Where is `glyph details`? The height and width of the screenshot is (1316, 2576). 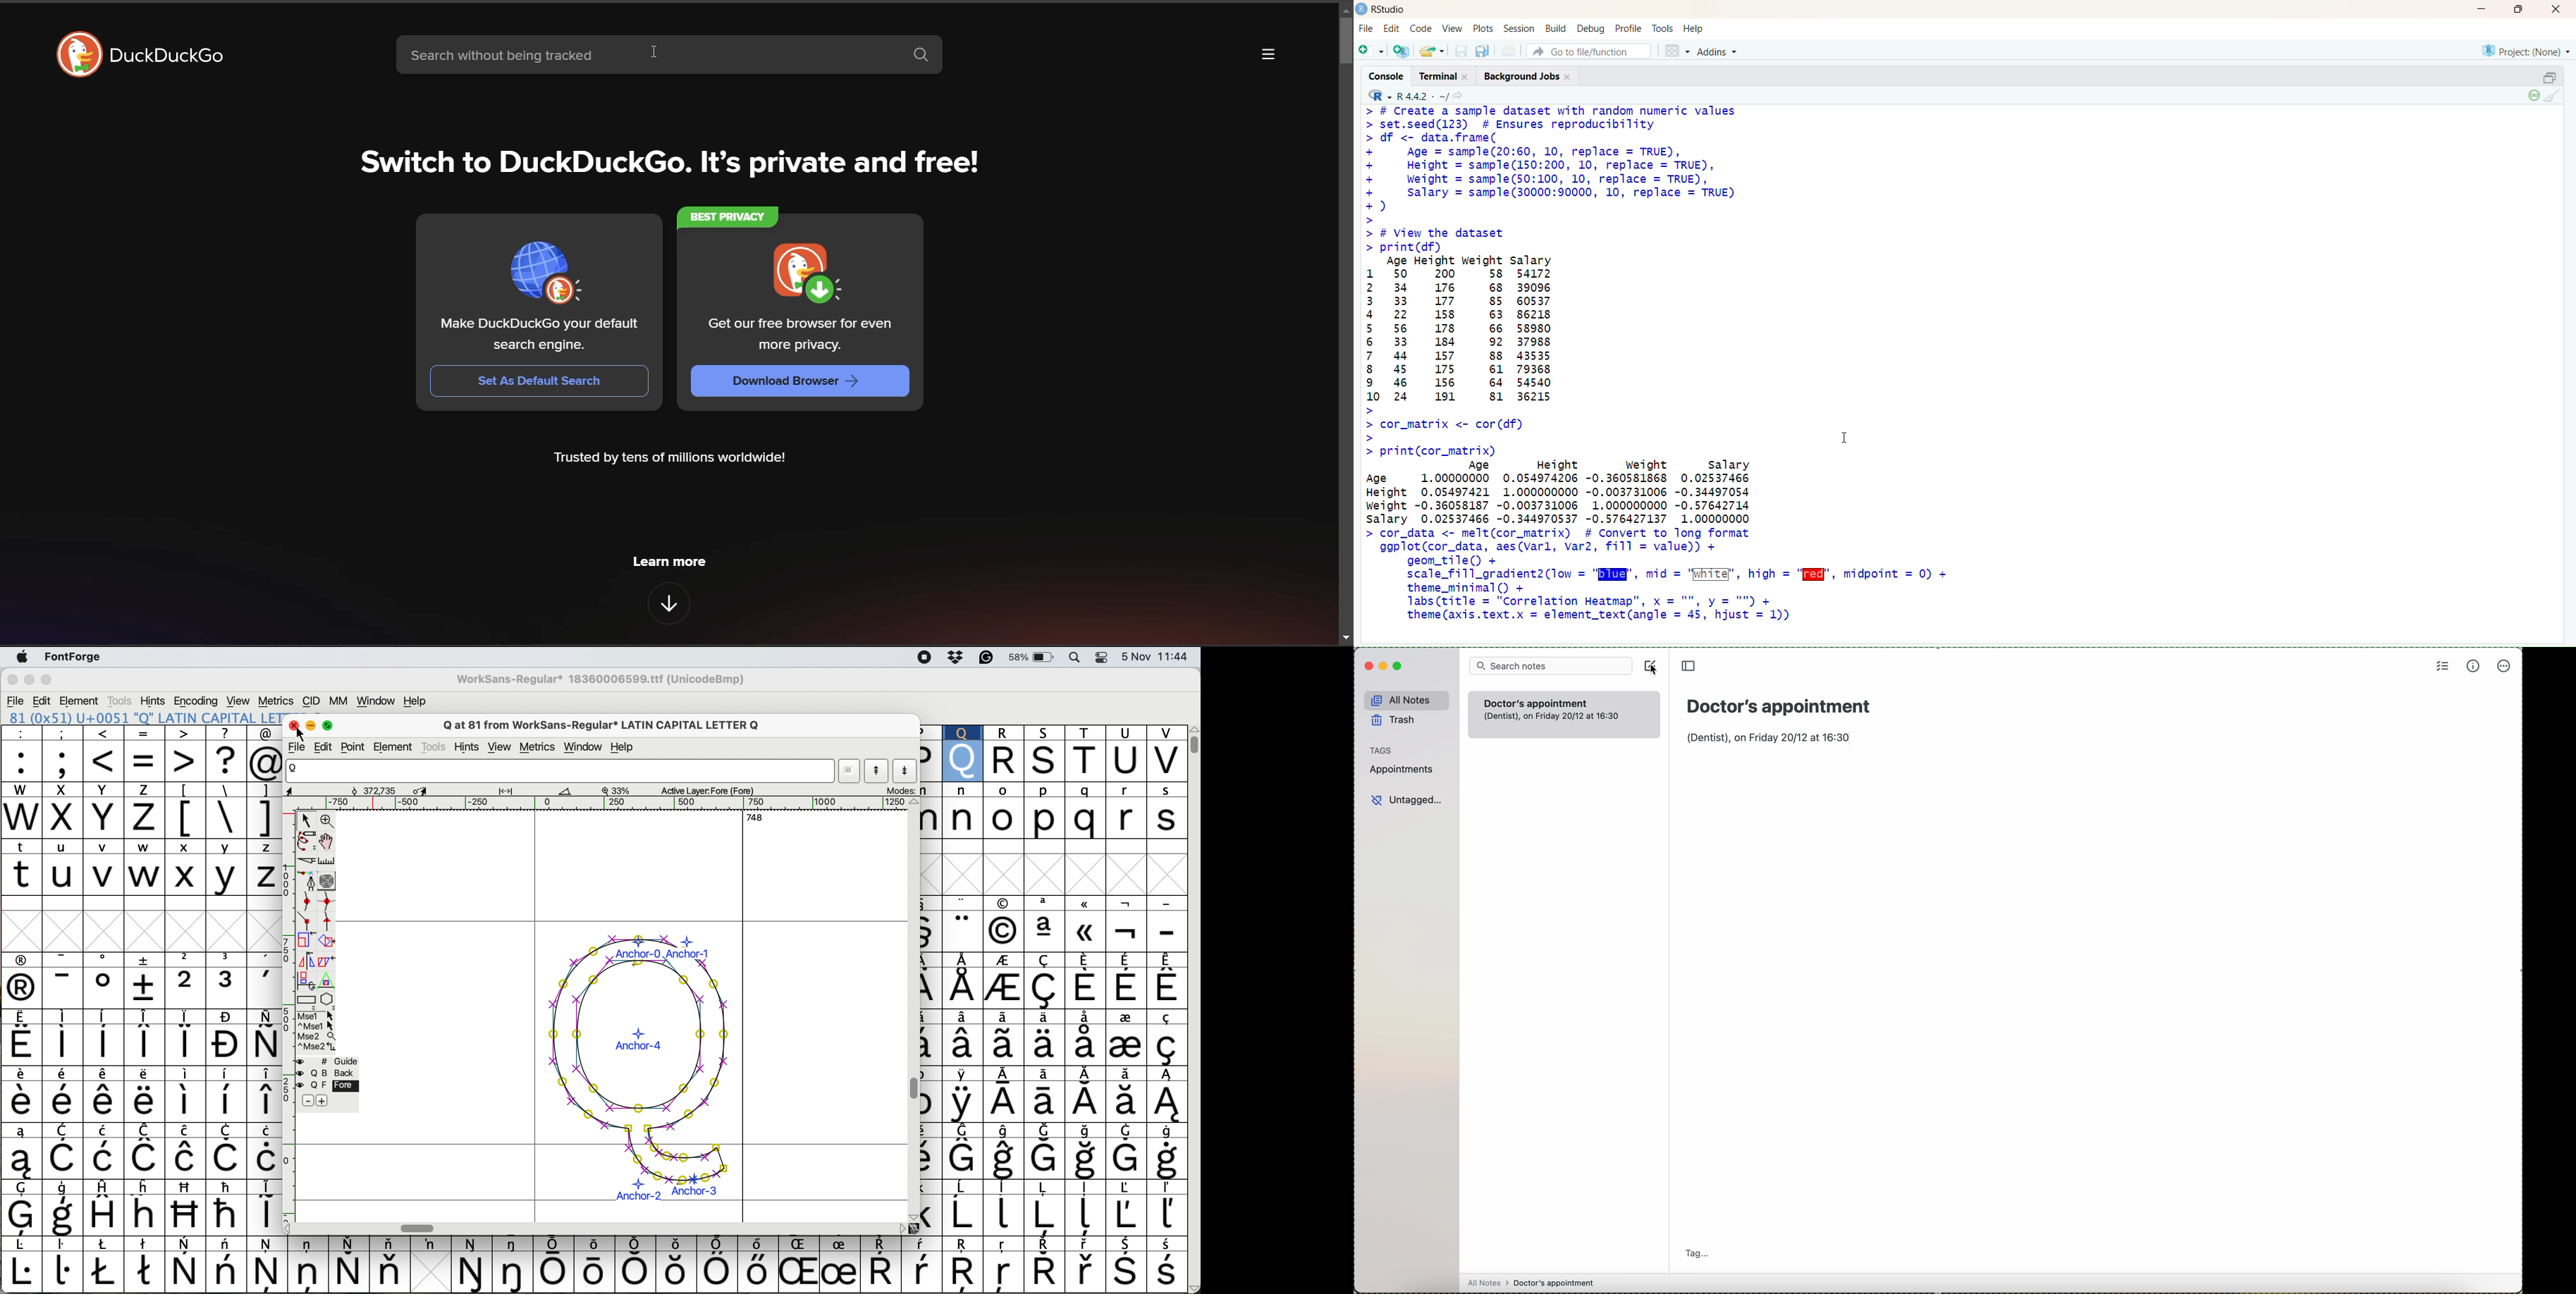 glyph details is located at coordinates (533, 792).